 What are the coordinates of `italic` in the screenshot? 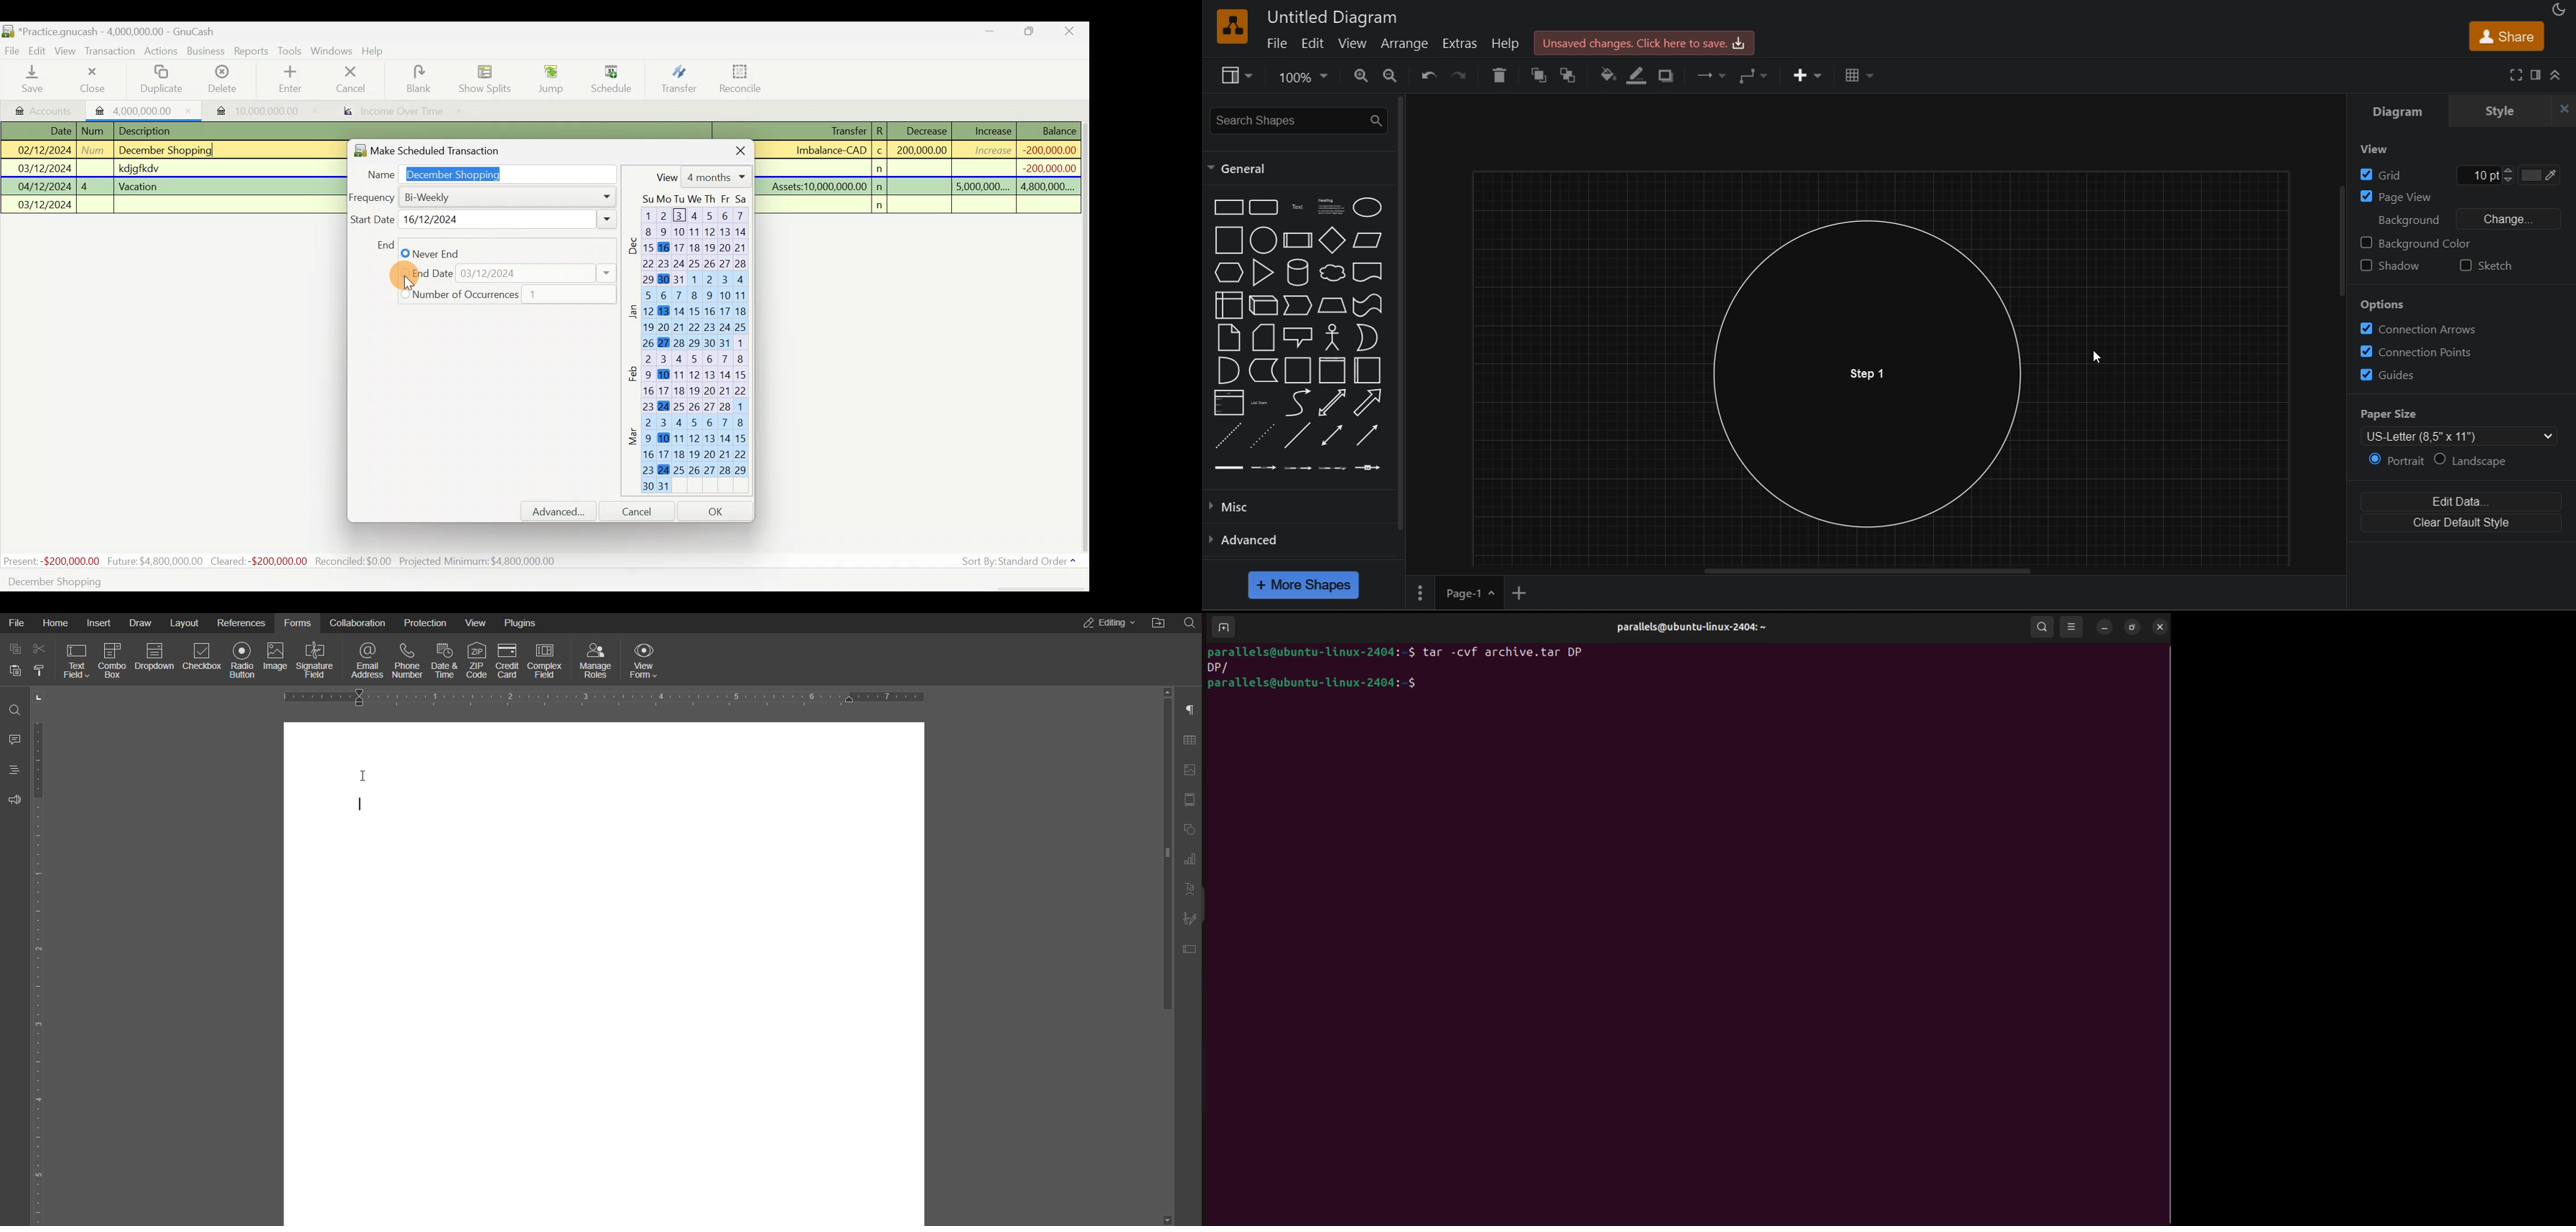 It's located at (1565, 74).